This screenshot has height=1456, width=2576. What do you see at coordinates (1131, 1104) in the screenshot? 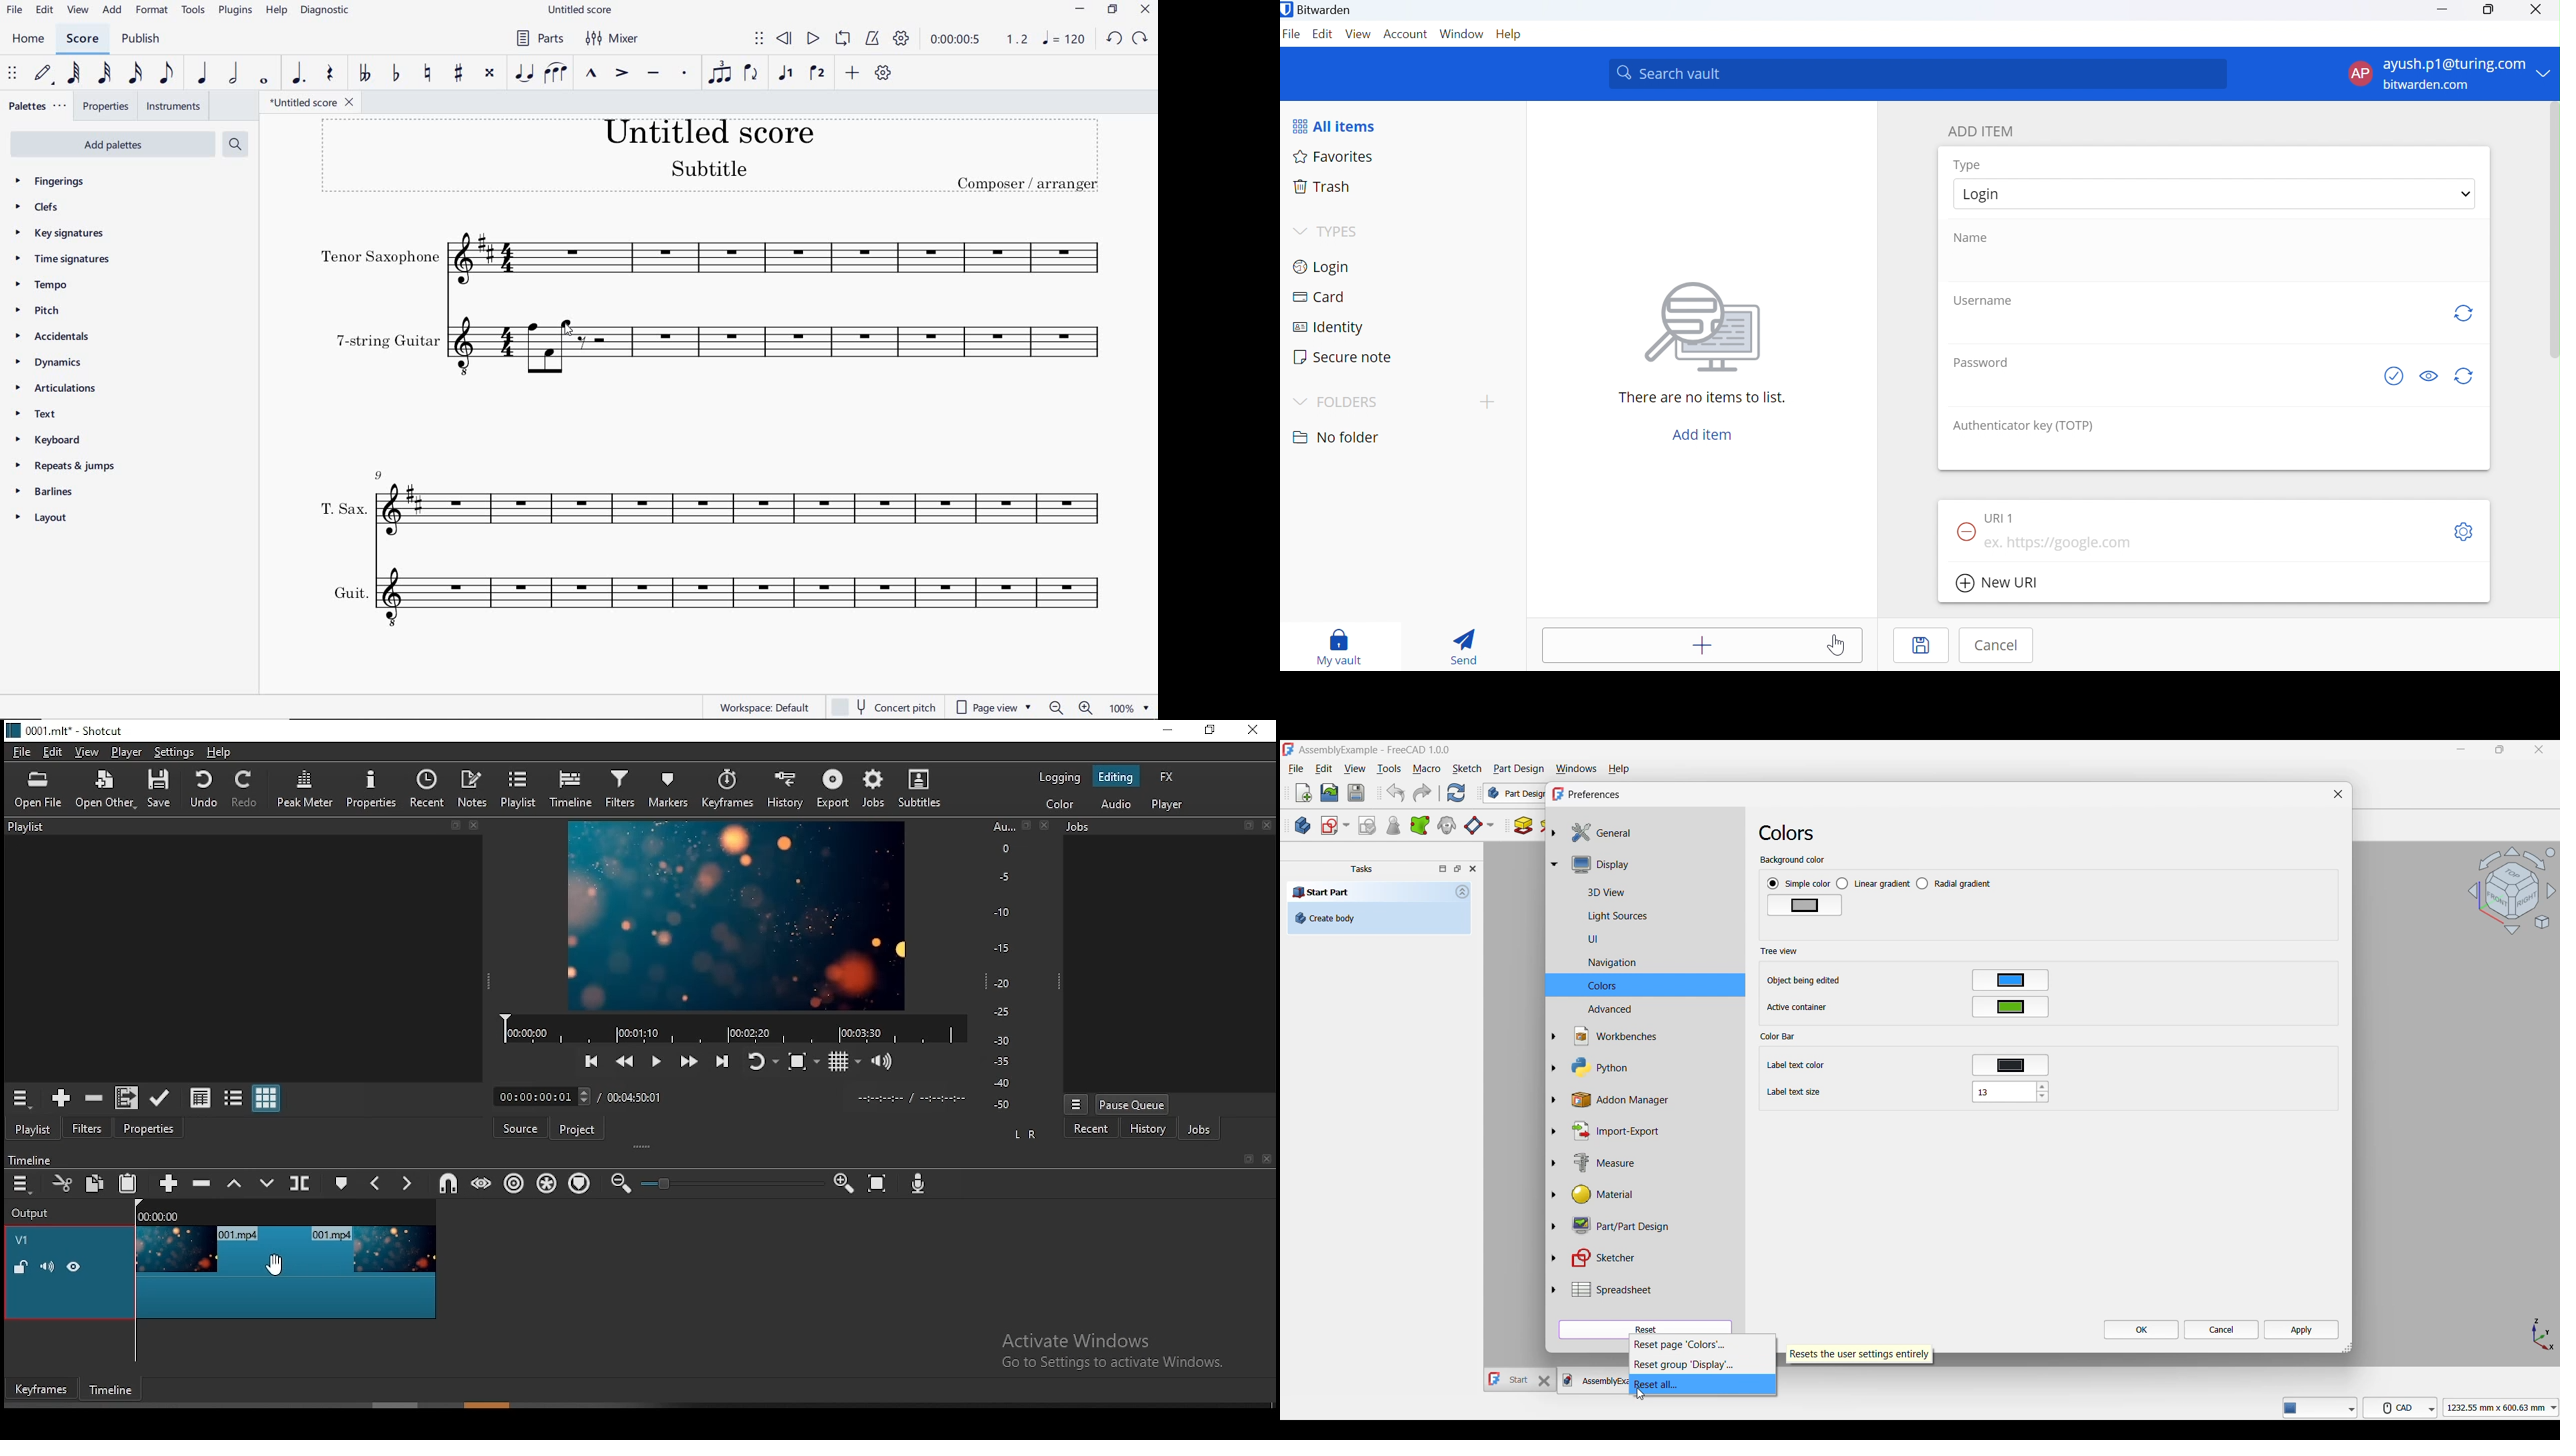
I see `pause queue` at bounding box center [1131, 1104].